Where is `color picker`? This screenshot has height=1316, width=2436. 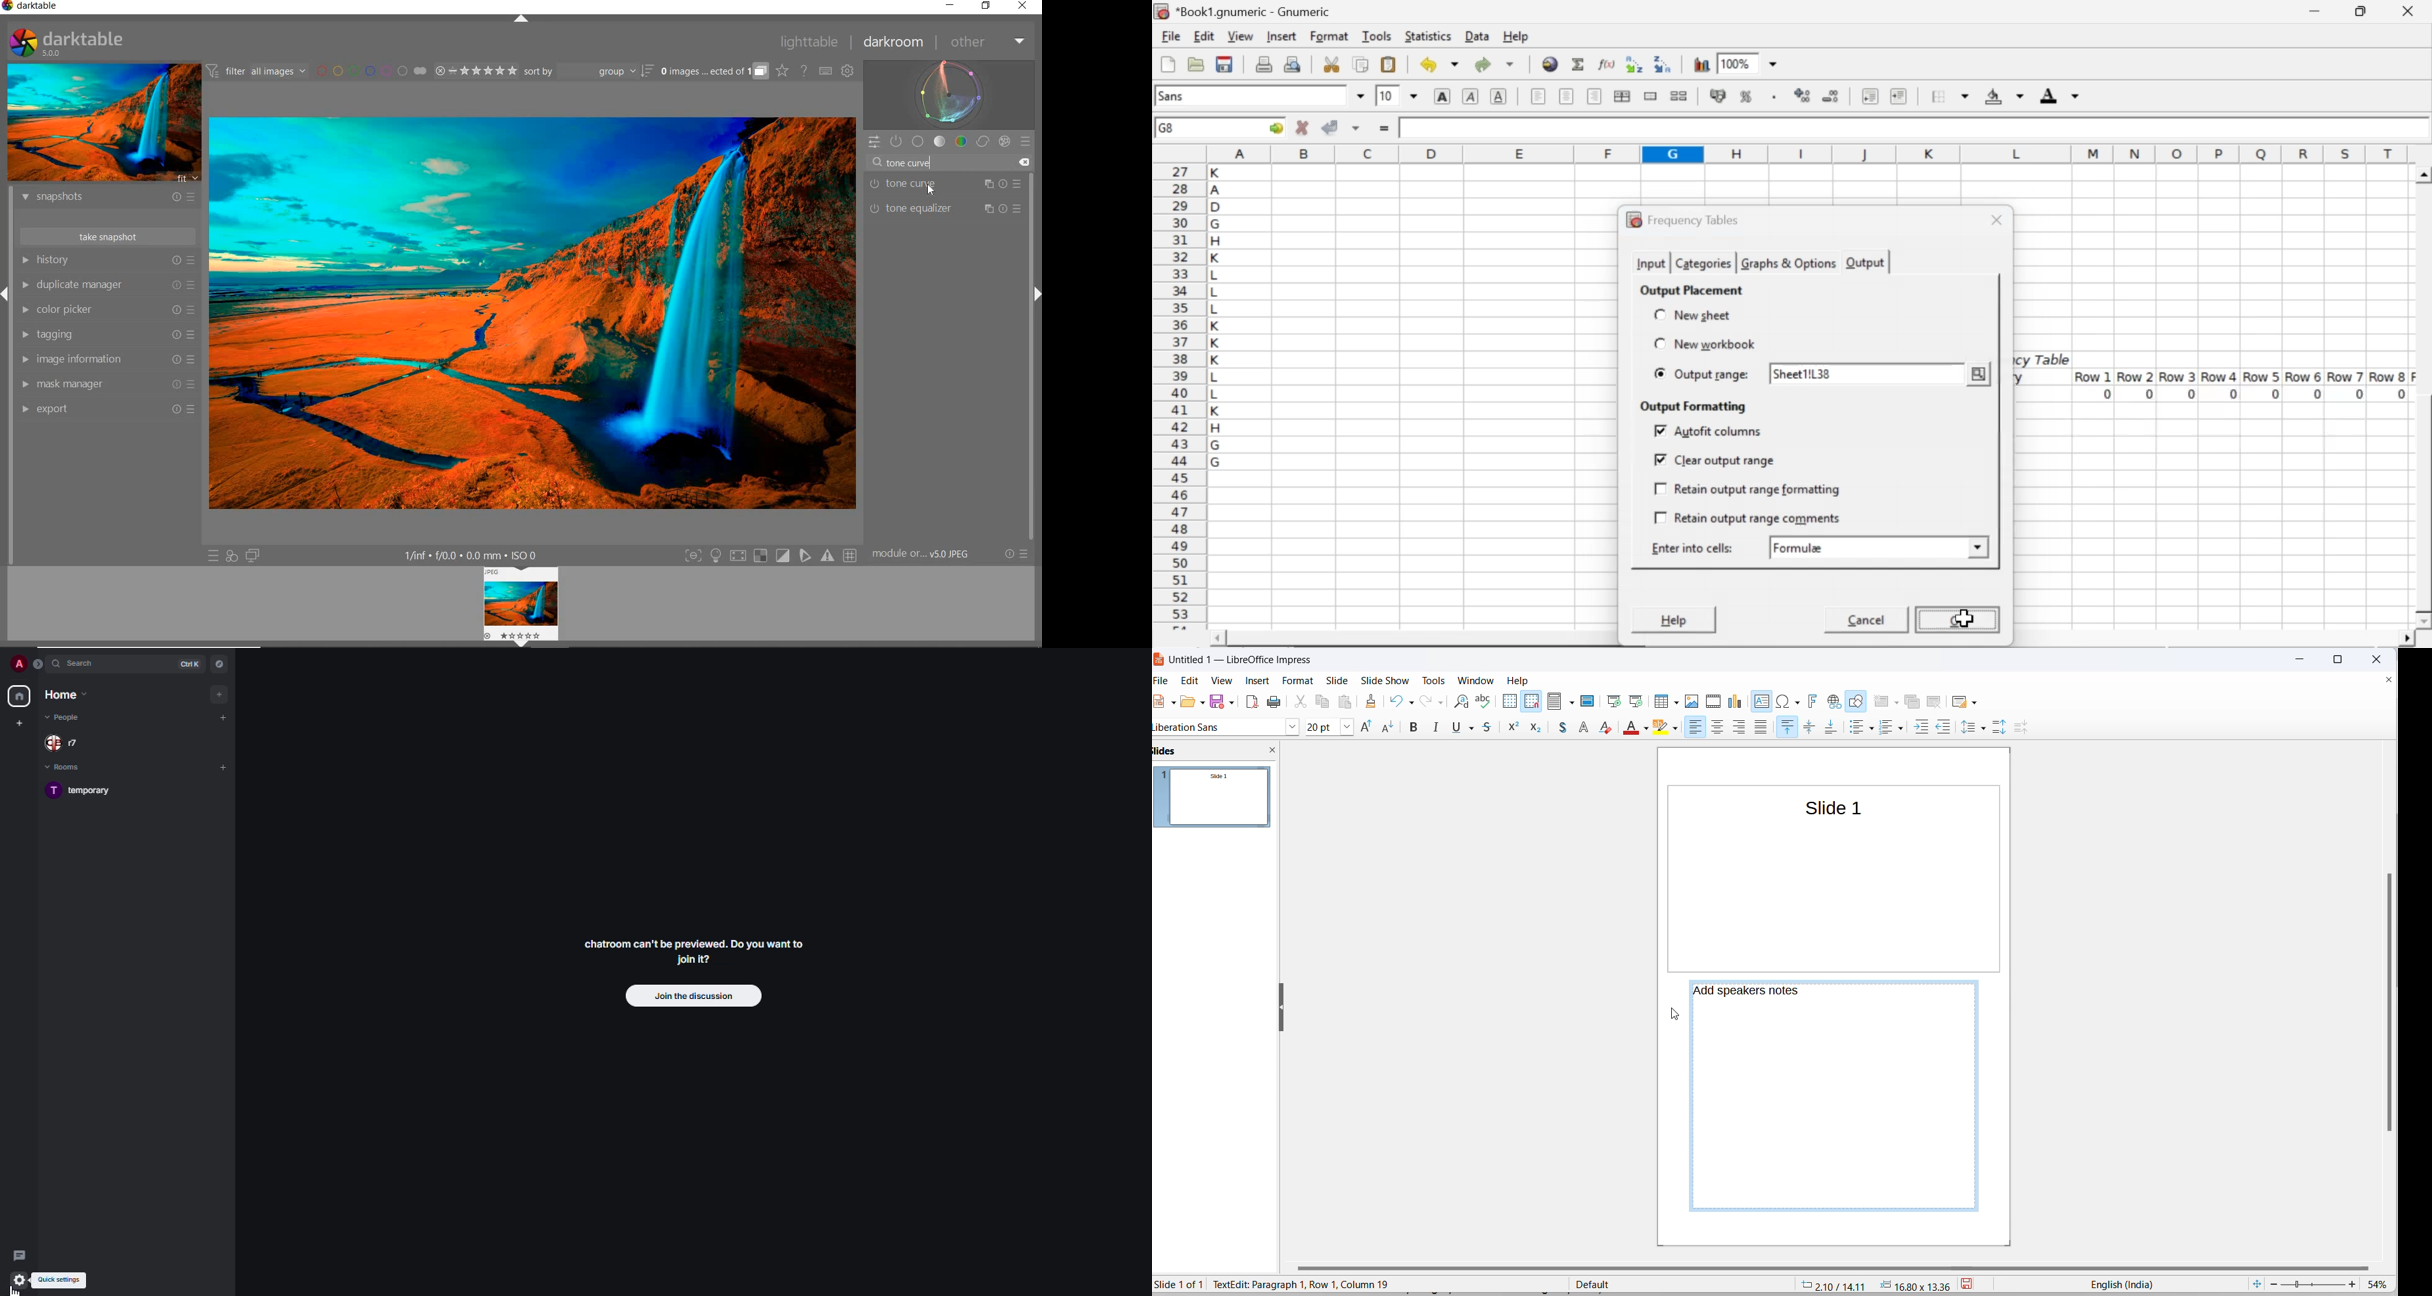
color picker is located at coordinates (107, 310).